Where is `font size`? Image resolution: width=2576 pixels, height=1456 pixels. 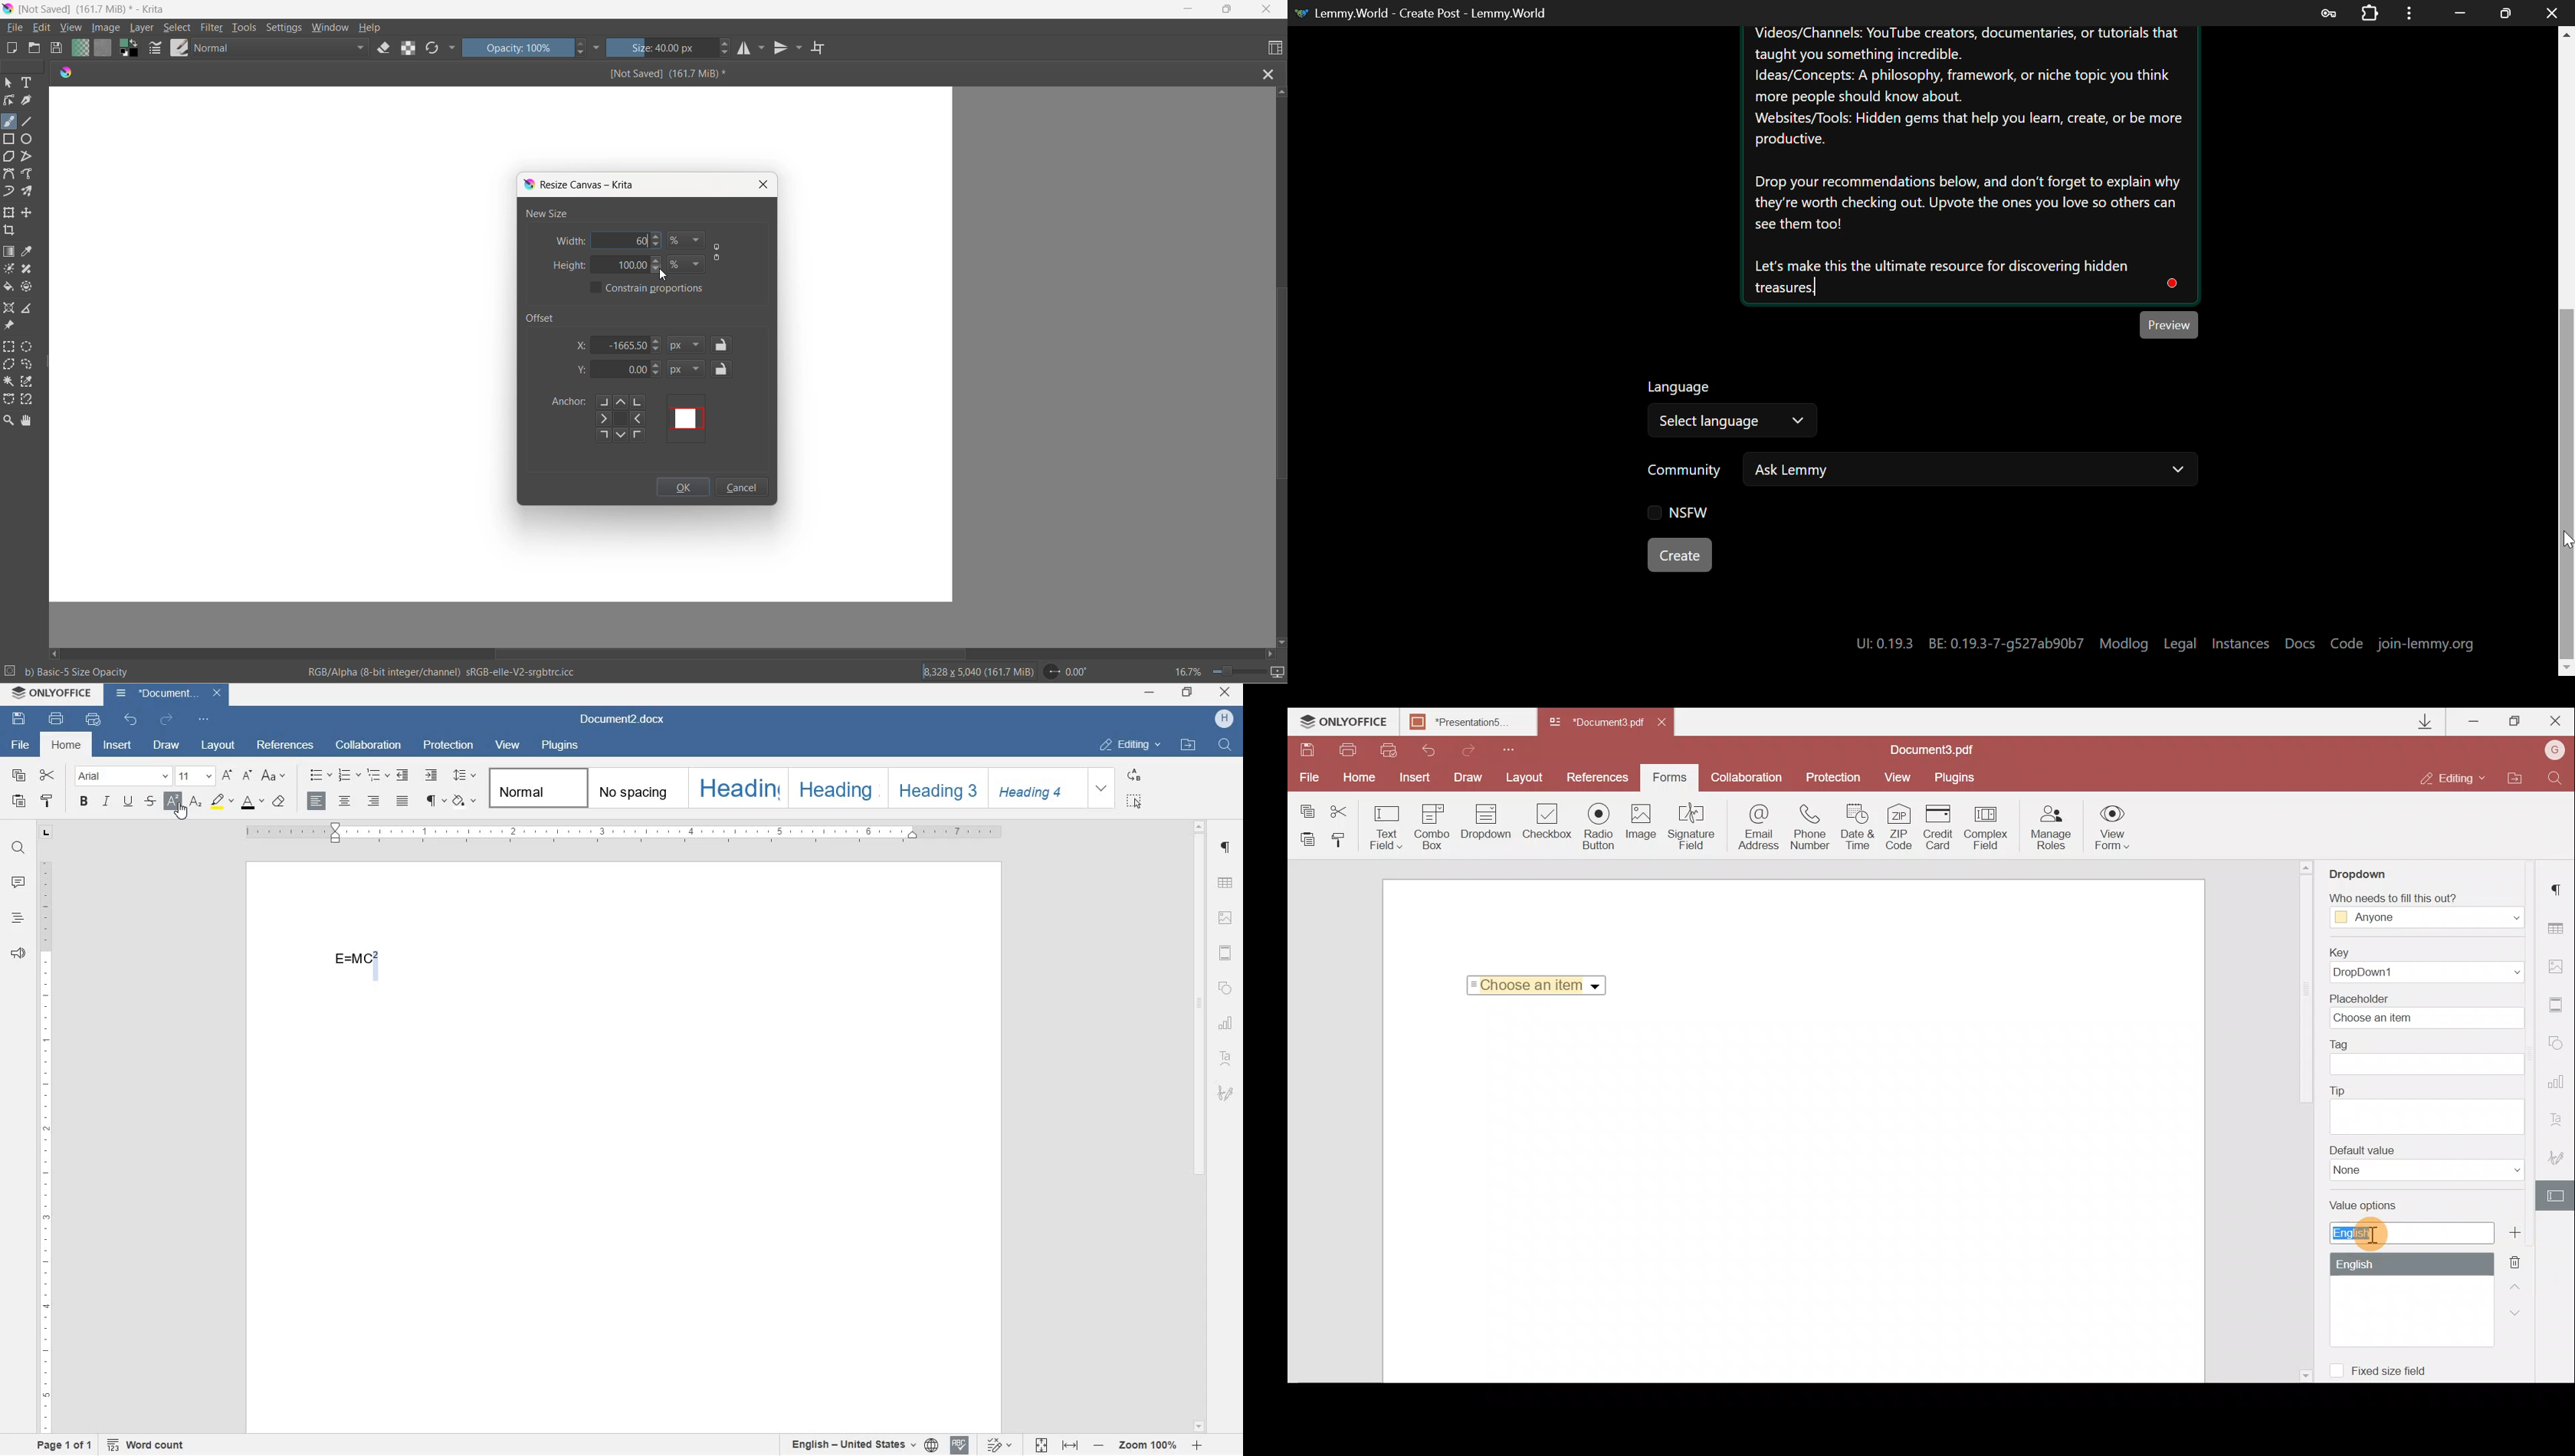
font size is located at coordinates (196, 776).